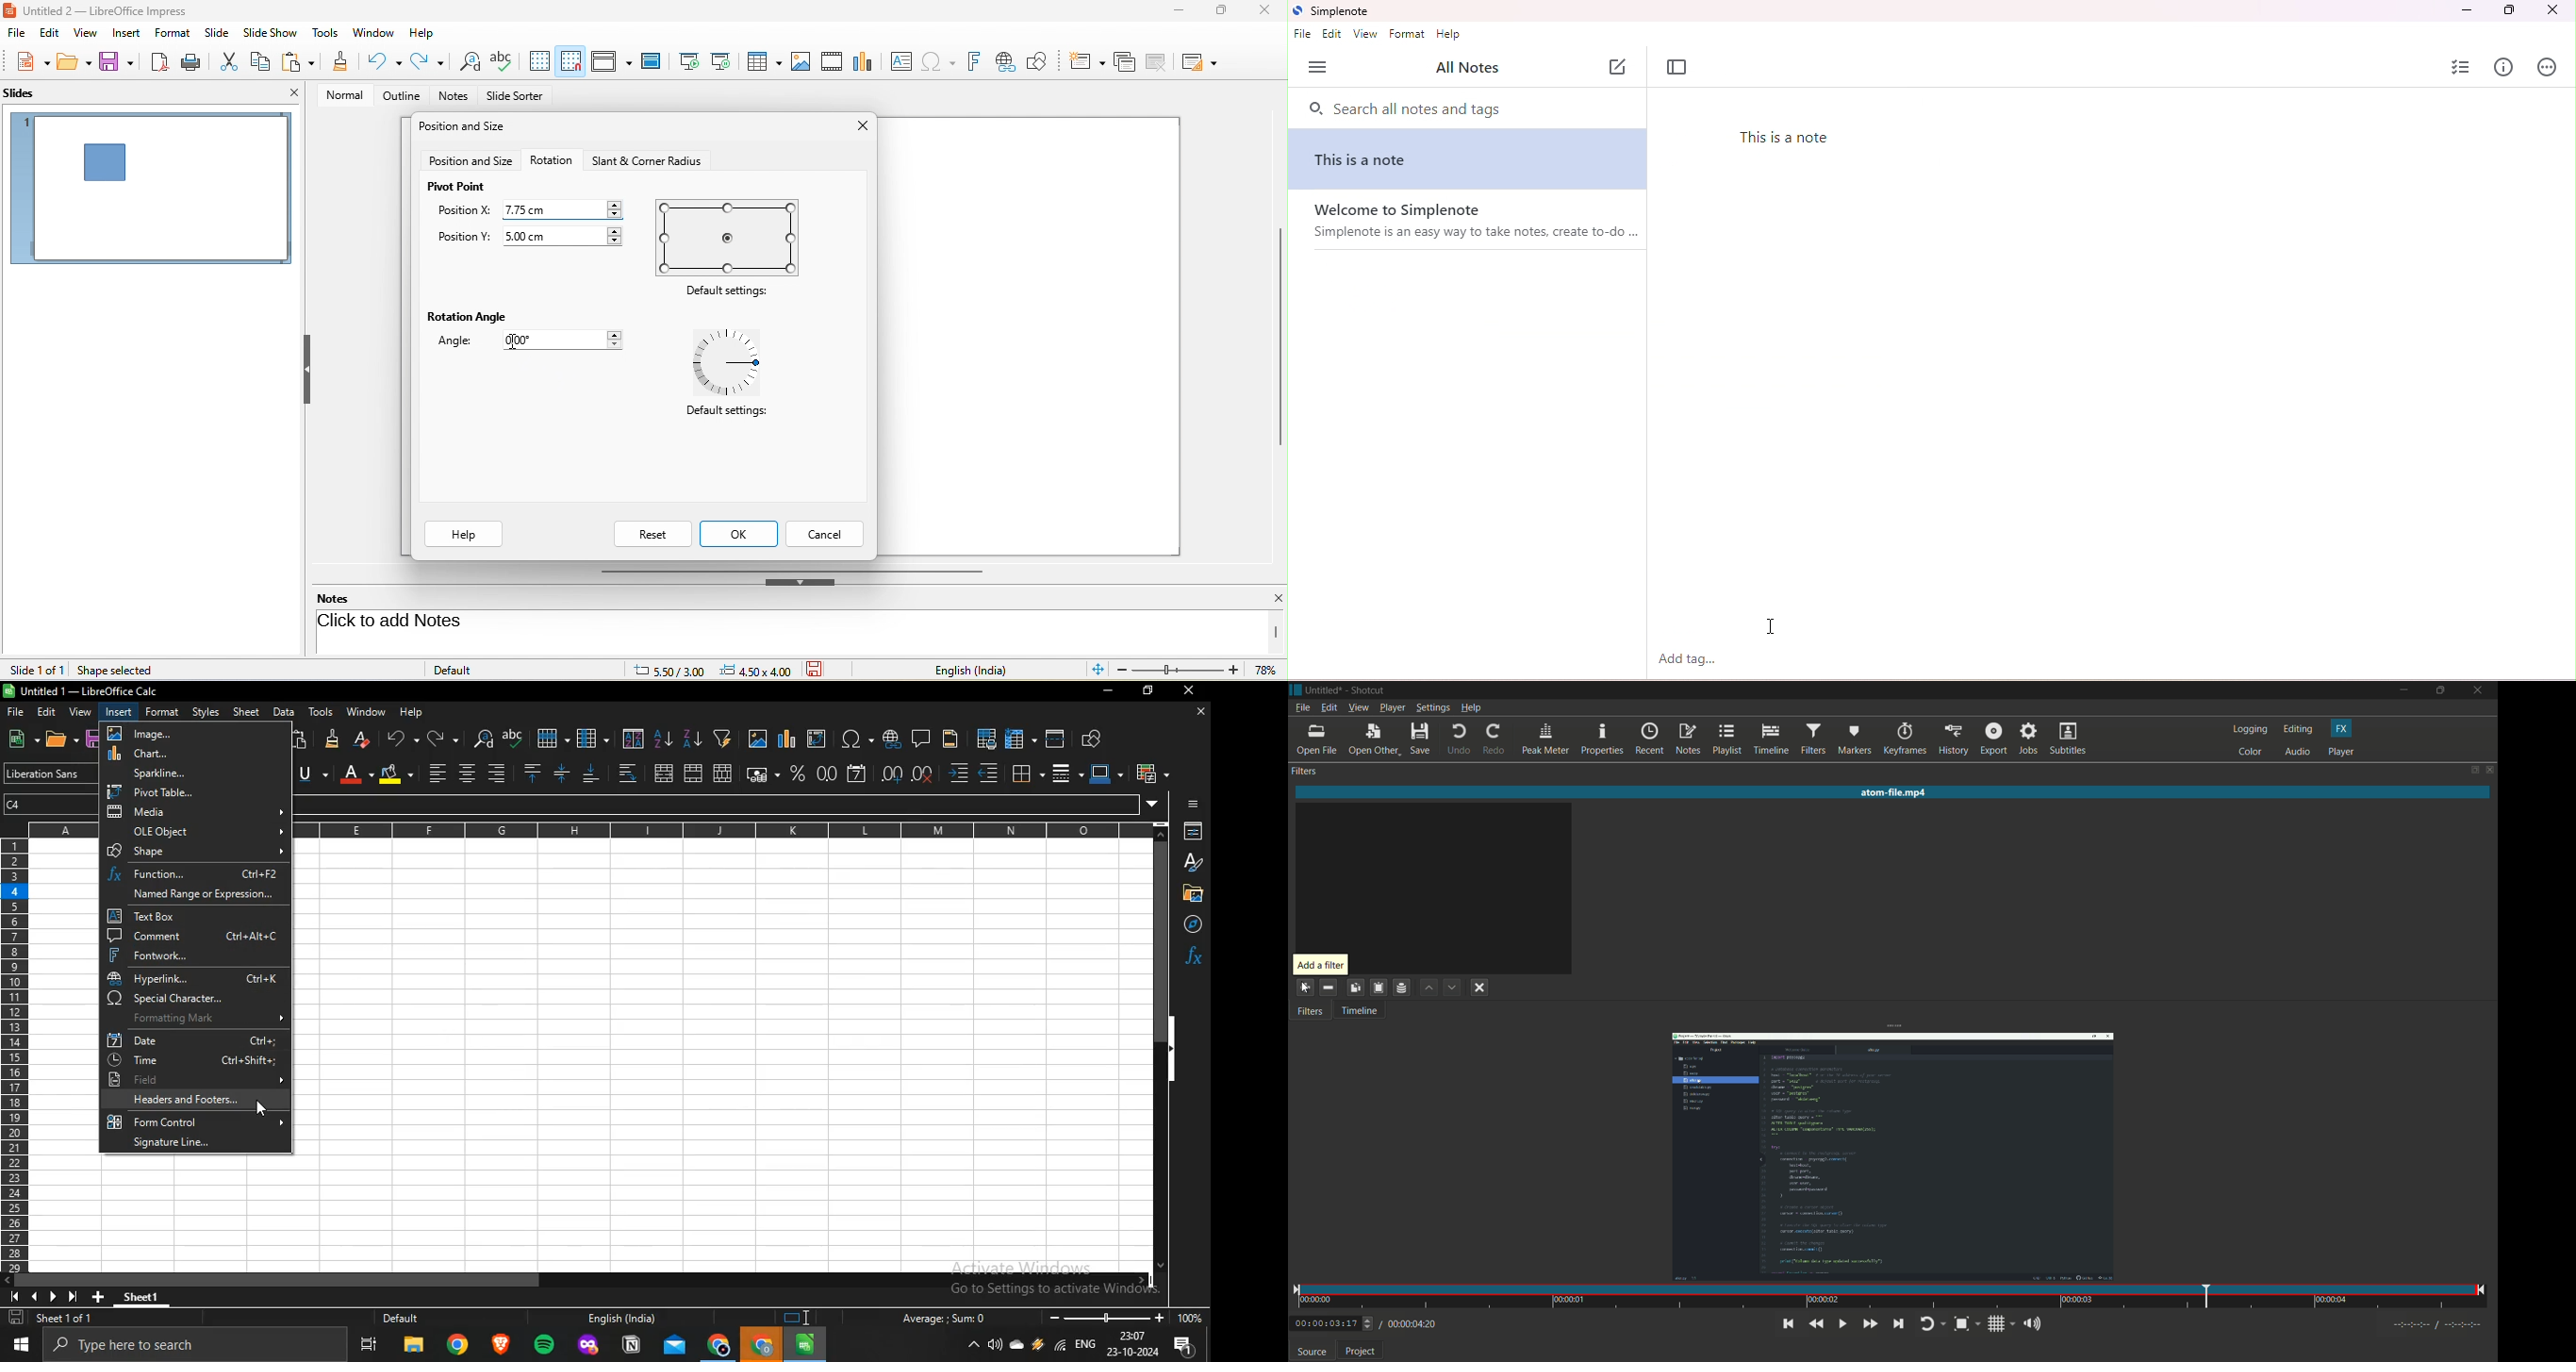 This screenshot has height=1372, width=2576. What do you see at coordinates (198, 1019) in the screenshot?
I see `formatting mark` at bounding box center [198, 1019].